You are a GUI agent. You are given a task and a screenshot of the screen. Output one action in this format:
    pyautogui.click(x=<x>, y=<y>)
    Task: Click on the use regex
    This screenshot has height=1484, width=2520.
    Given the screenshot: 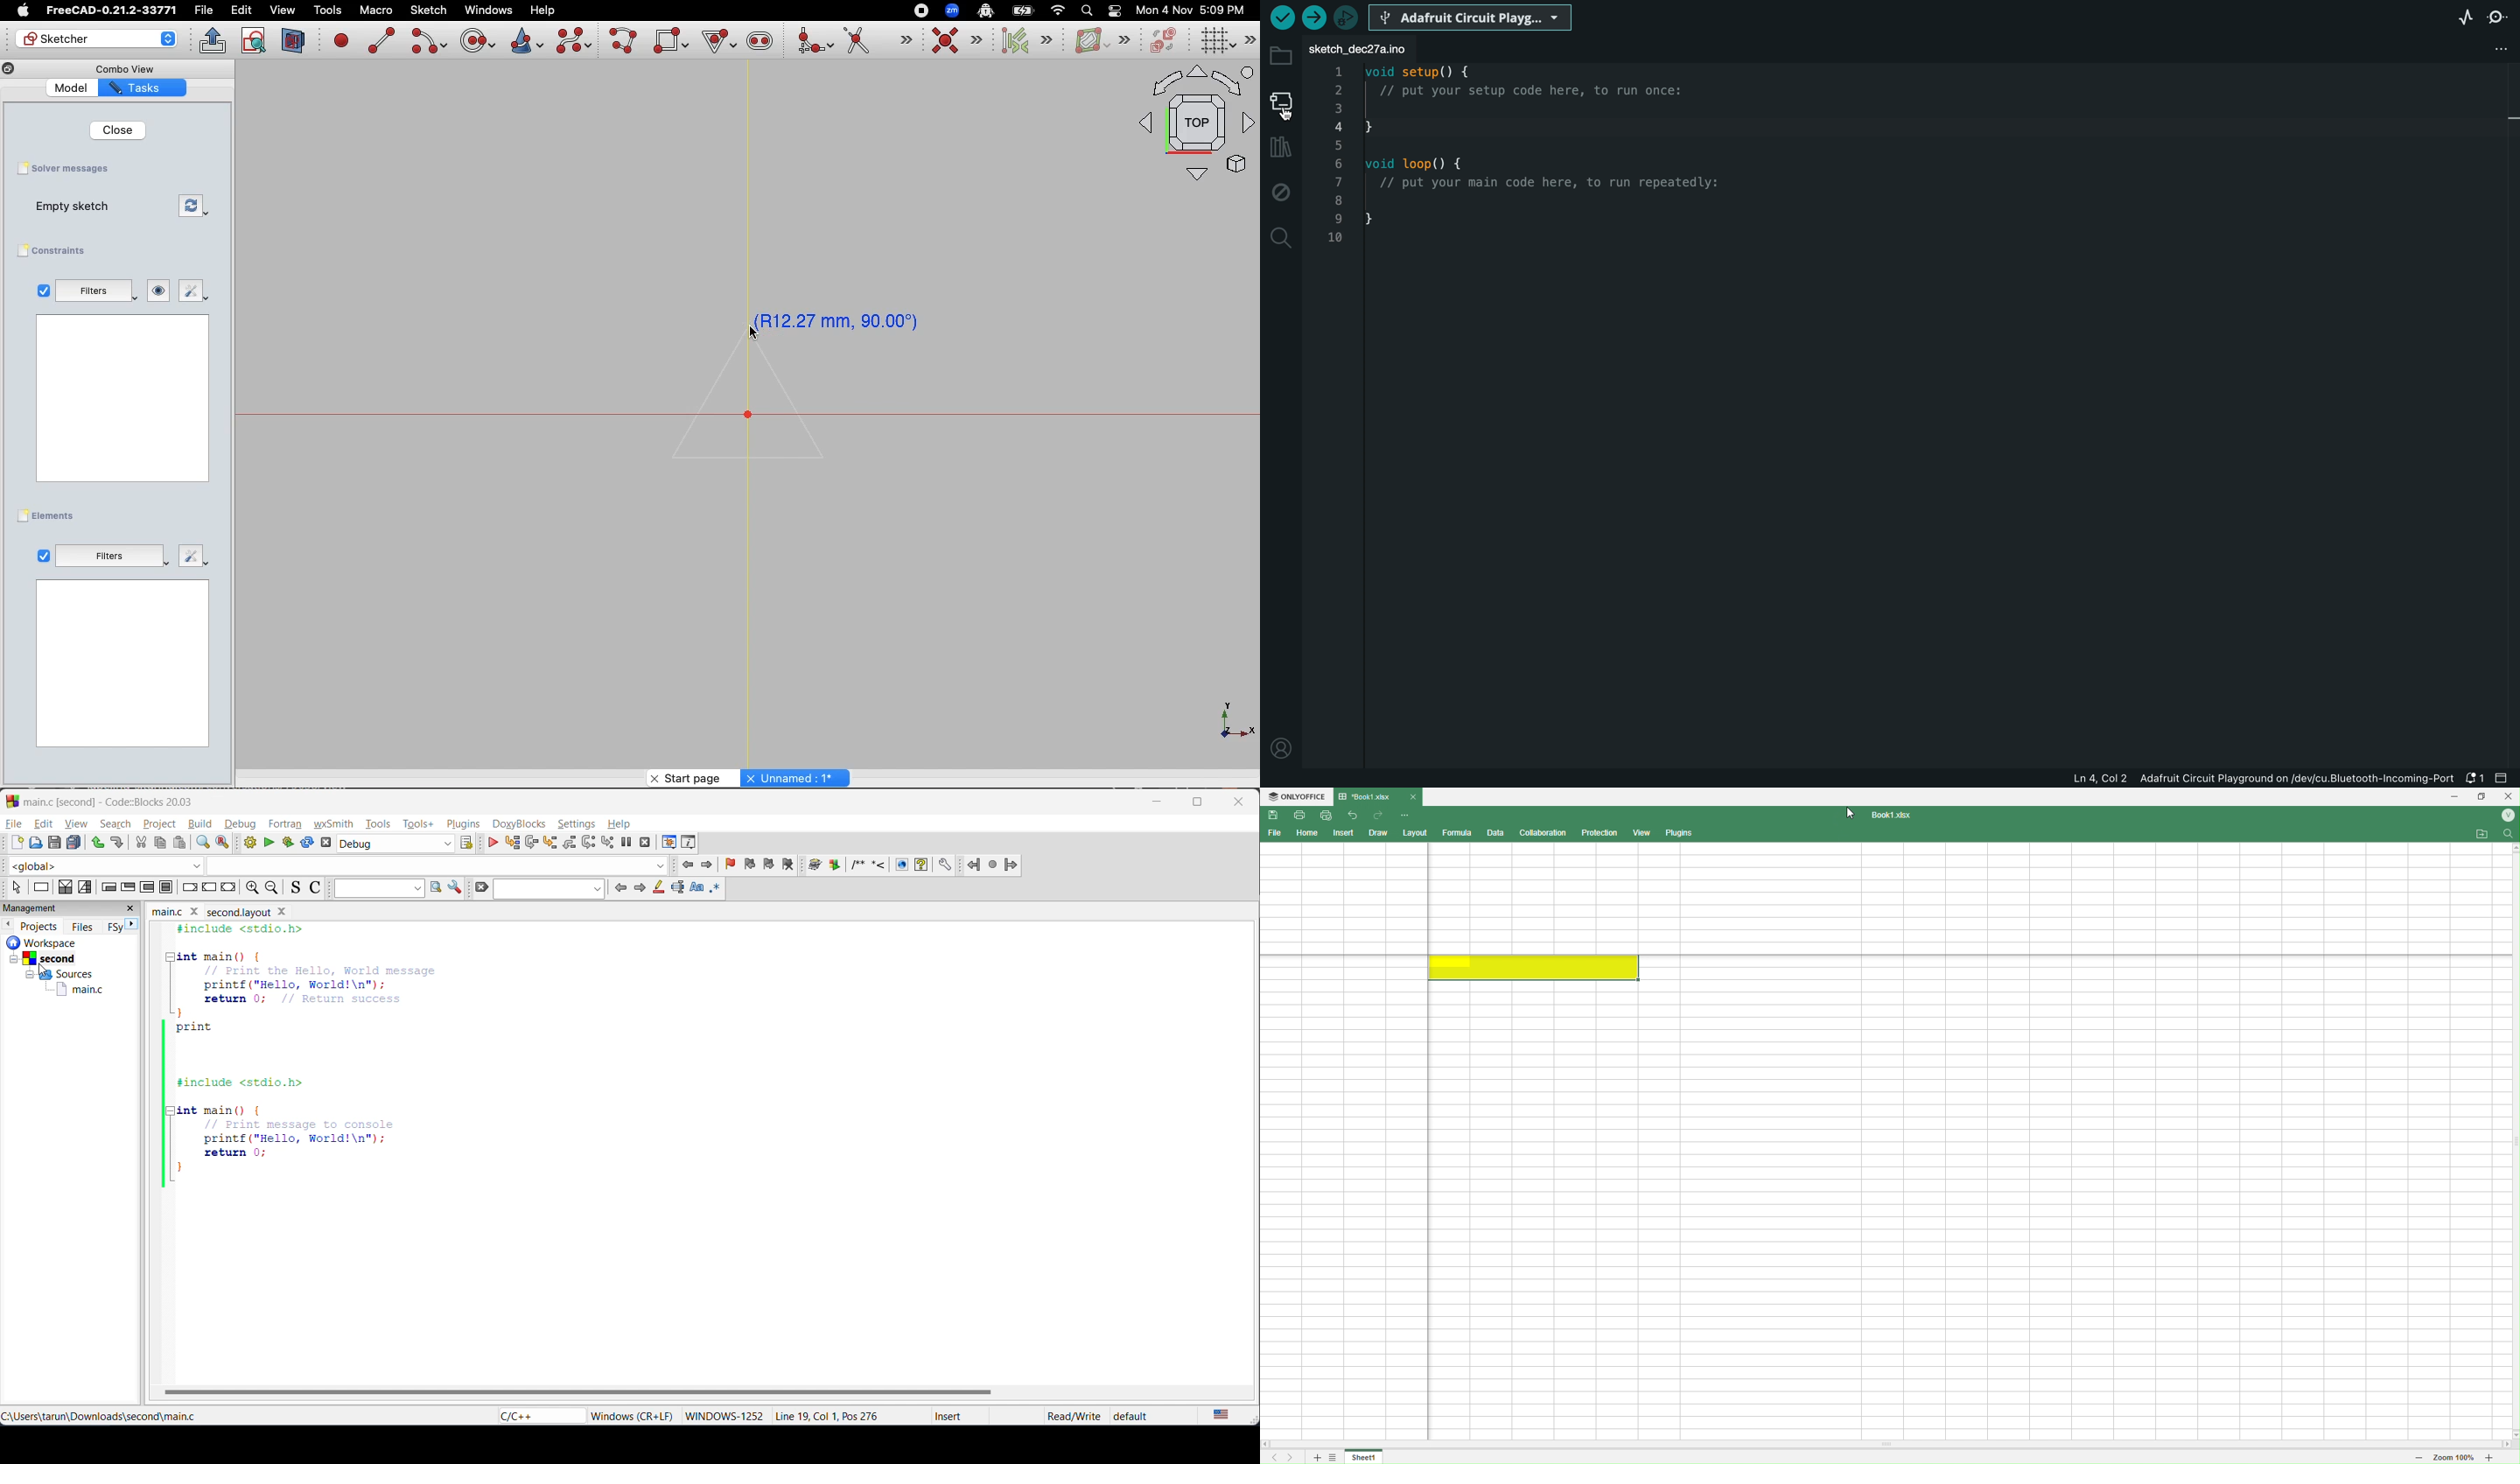 What is the action you would take?
    pyautogui.click(x=717, y=890)
    